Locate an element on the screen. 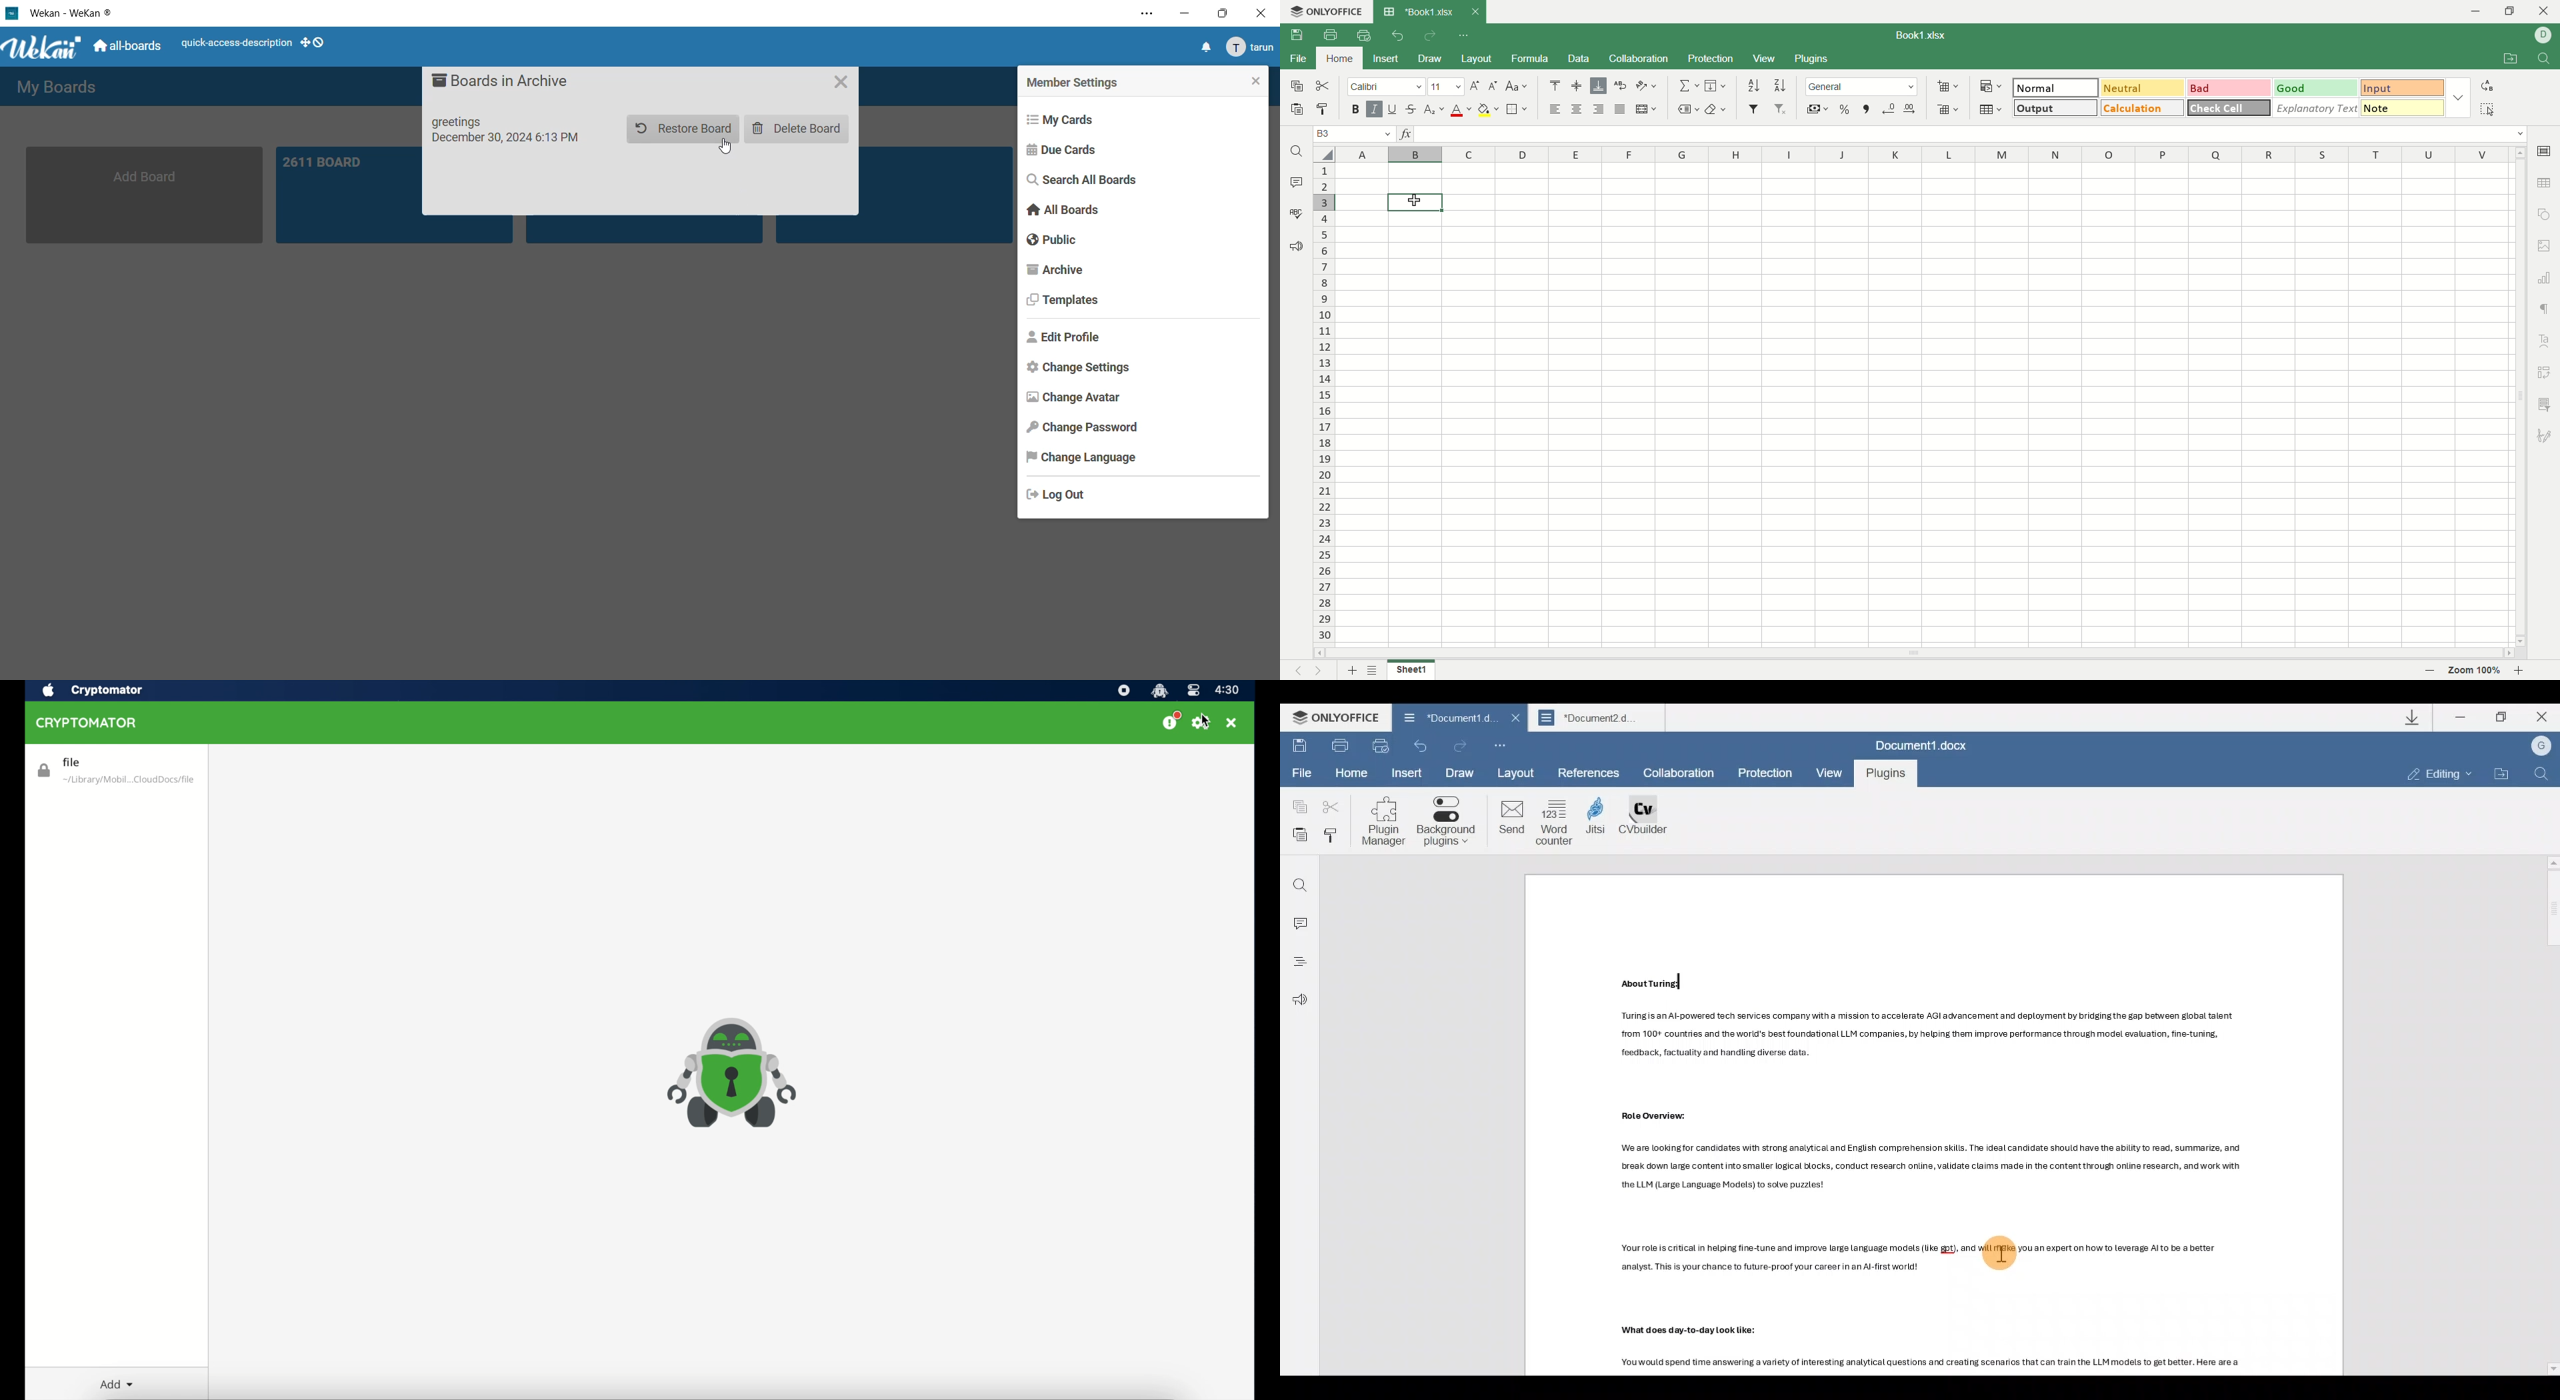 This screenshot has width=2576, height=1400. Maximize is located at coordinates (2504, 720).